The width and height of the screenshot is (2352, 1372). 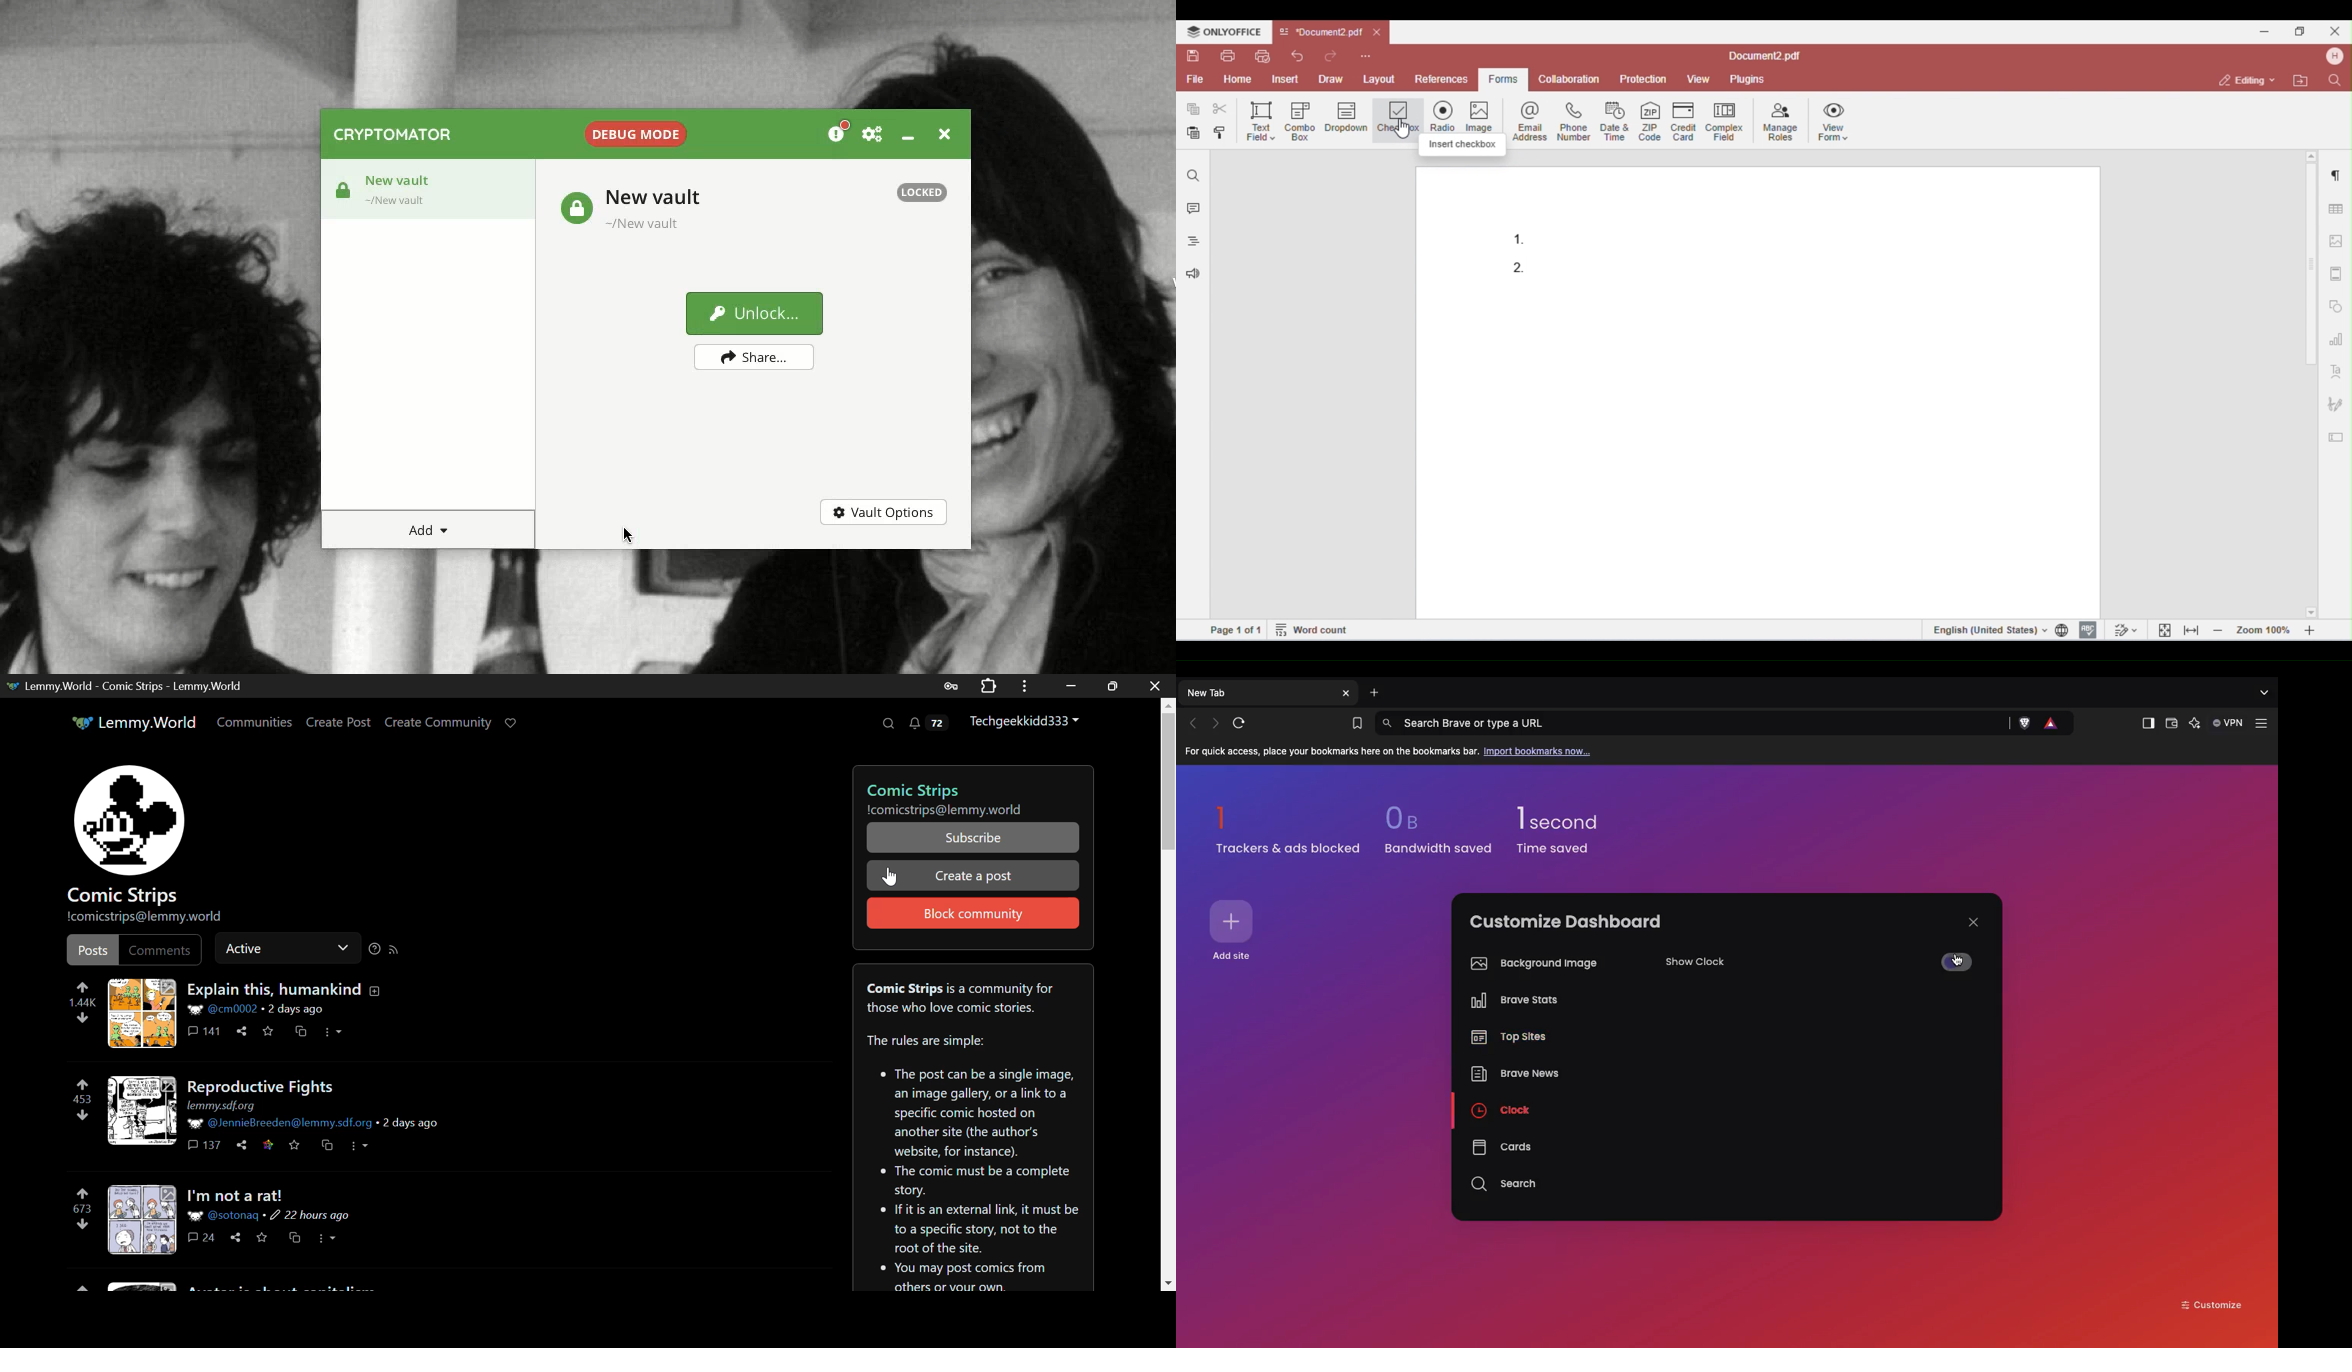 I want to click on 1 second time saved, so click(x=1567, y=823).